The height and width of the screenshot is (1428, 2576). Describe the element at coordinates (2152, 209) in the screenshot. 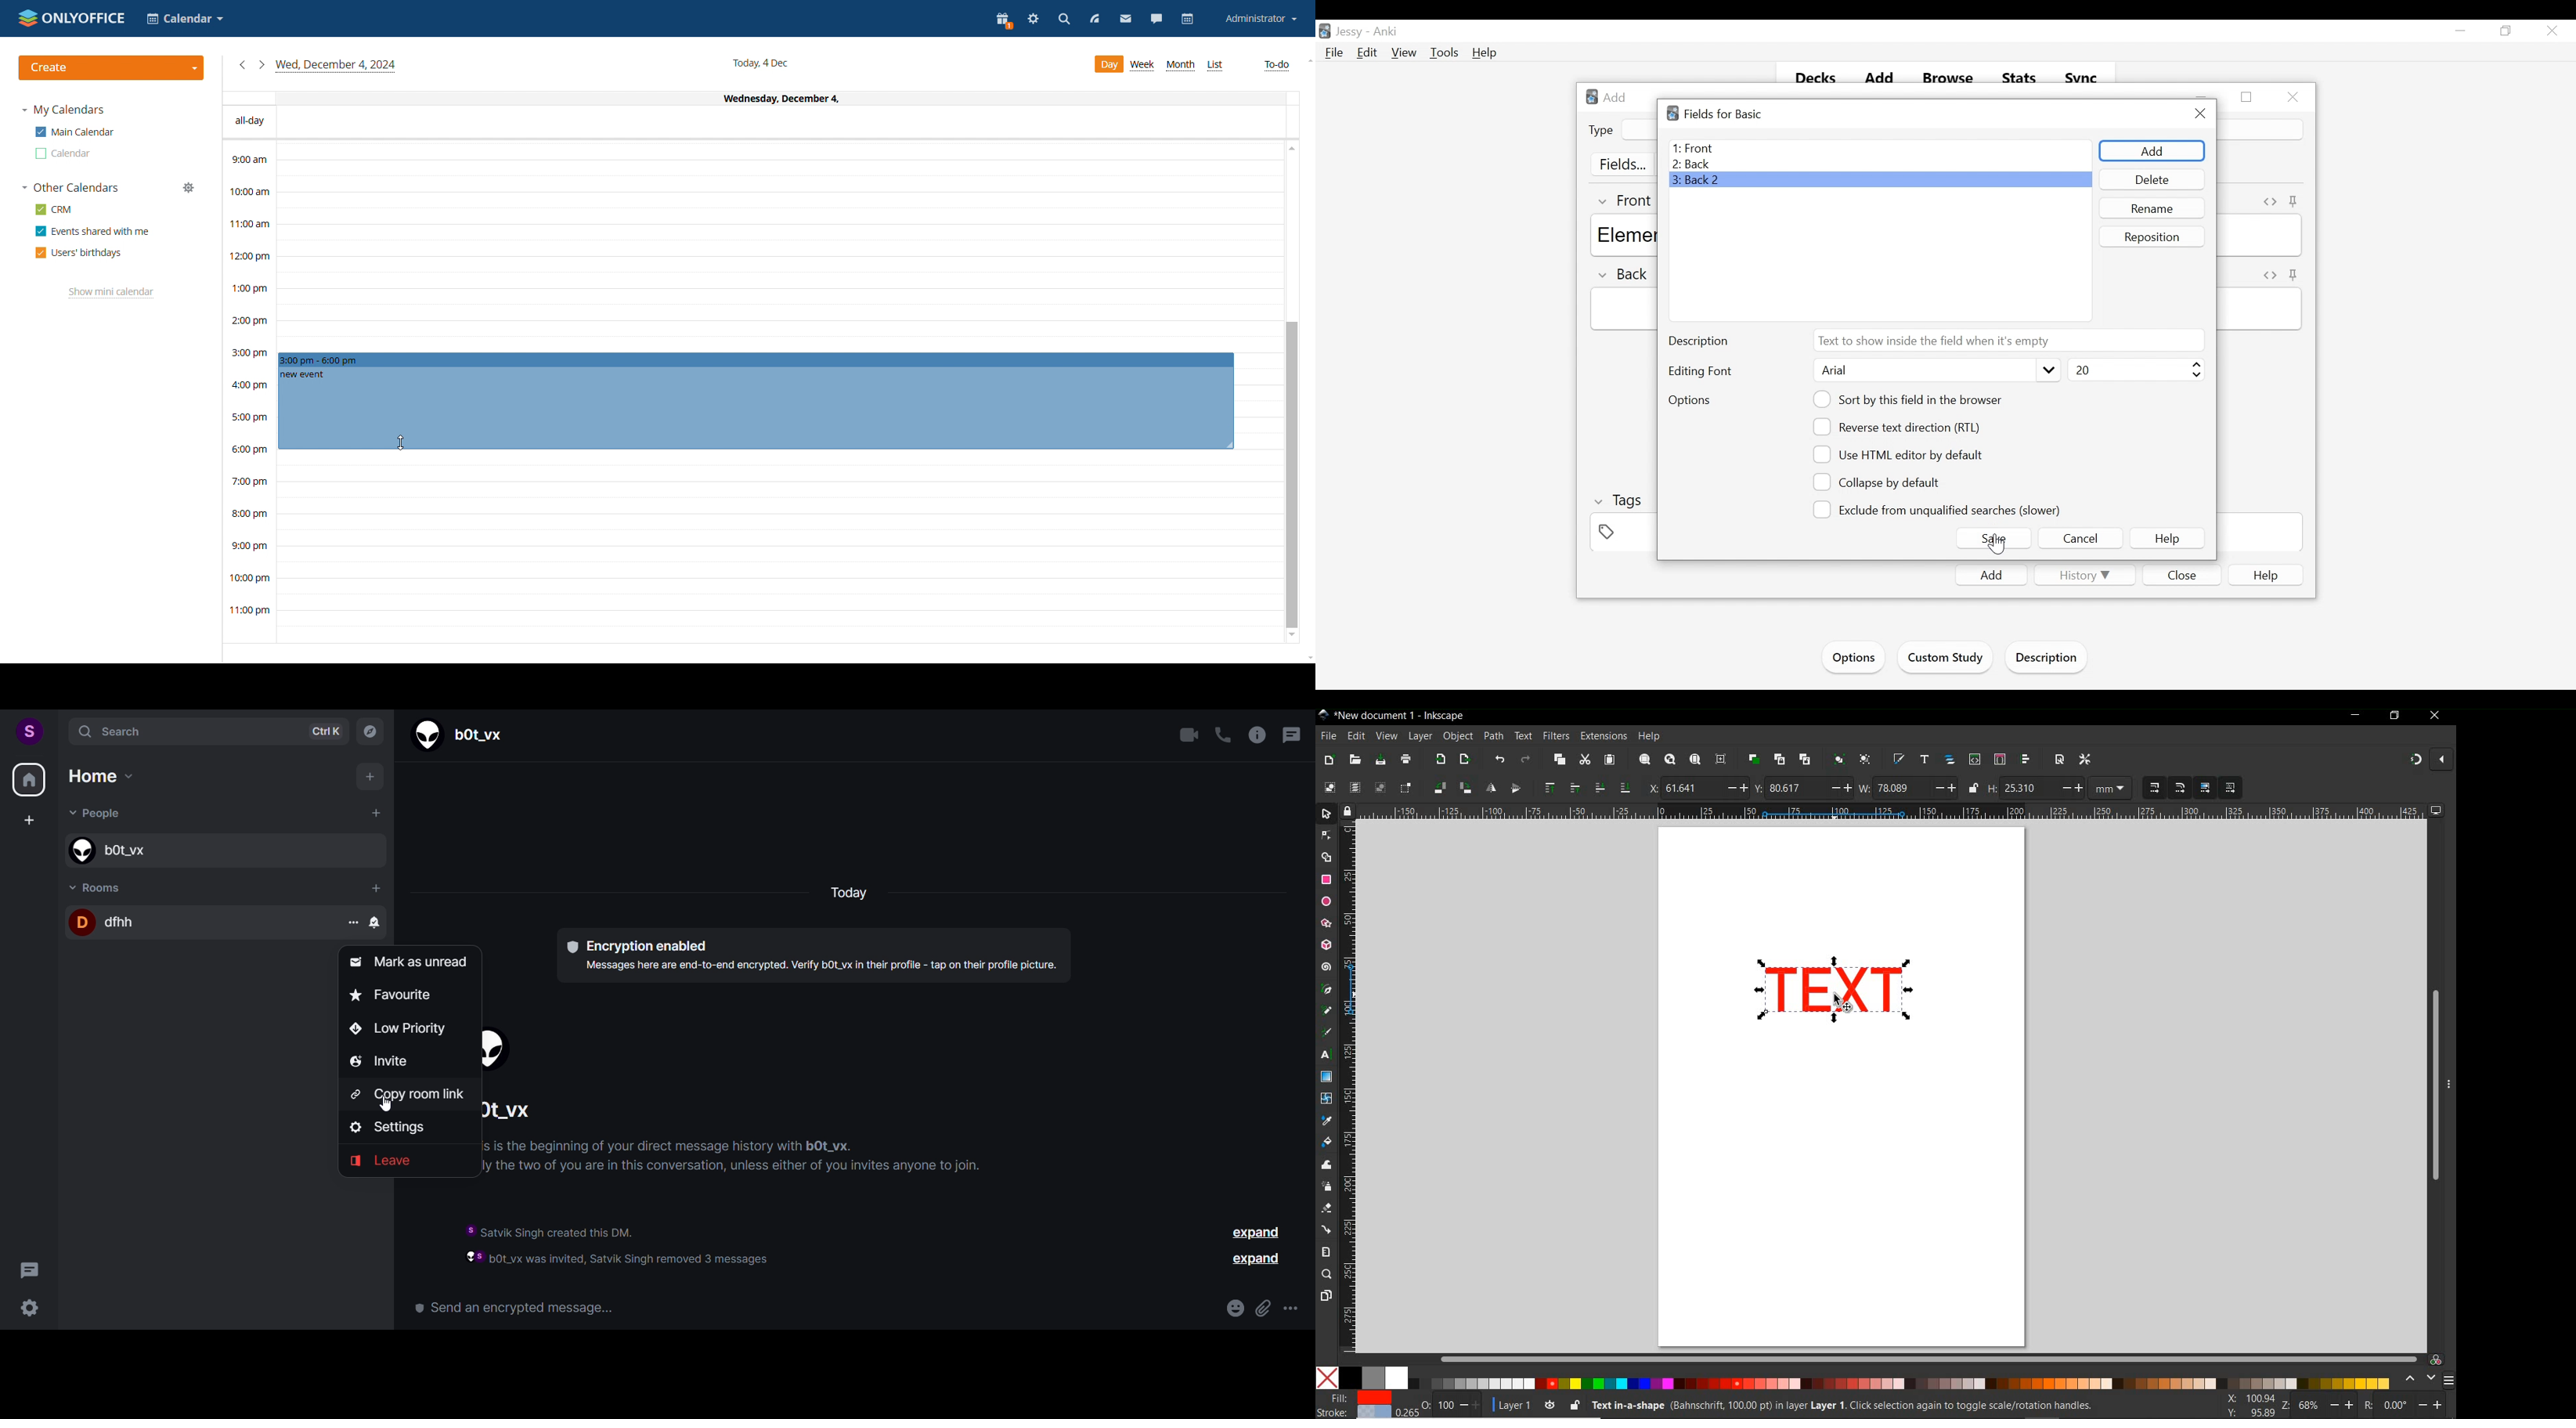

I see `Rename` at that location.